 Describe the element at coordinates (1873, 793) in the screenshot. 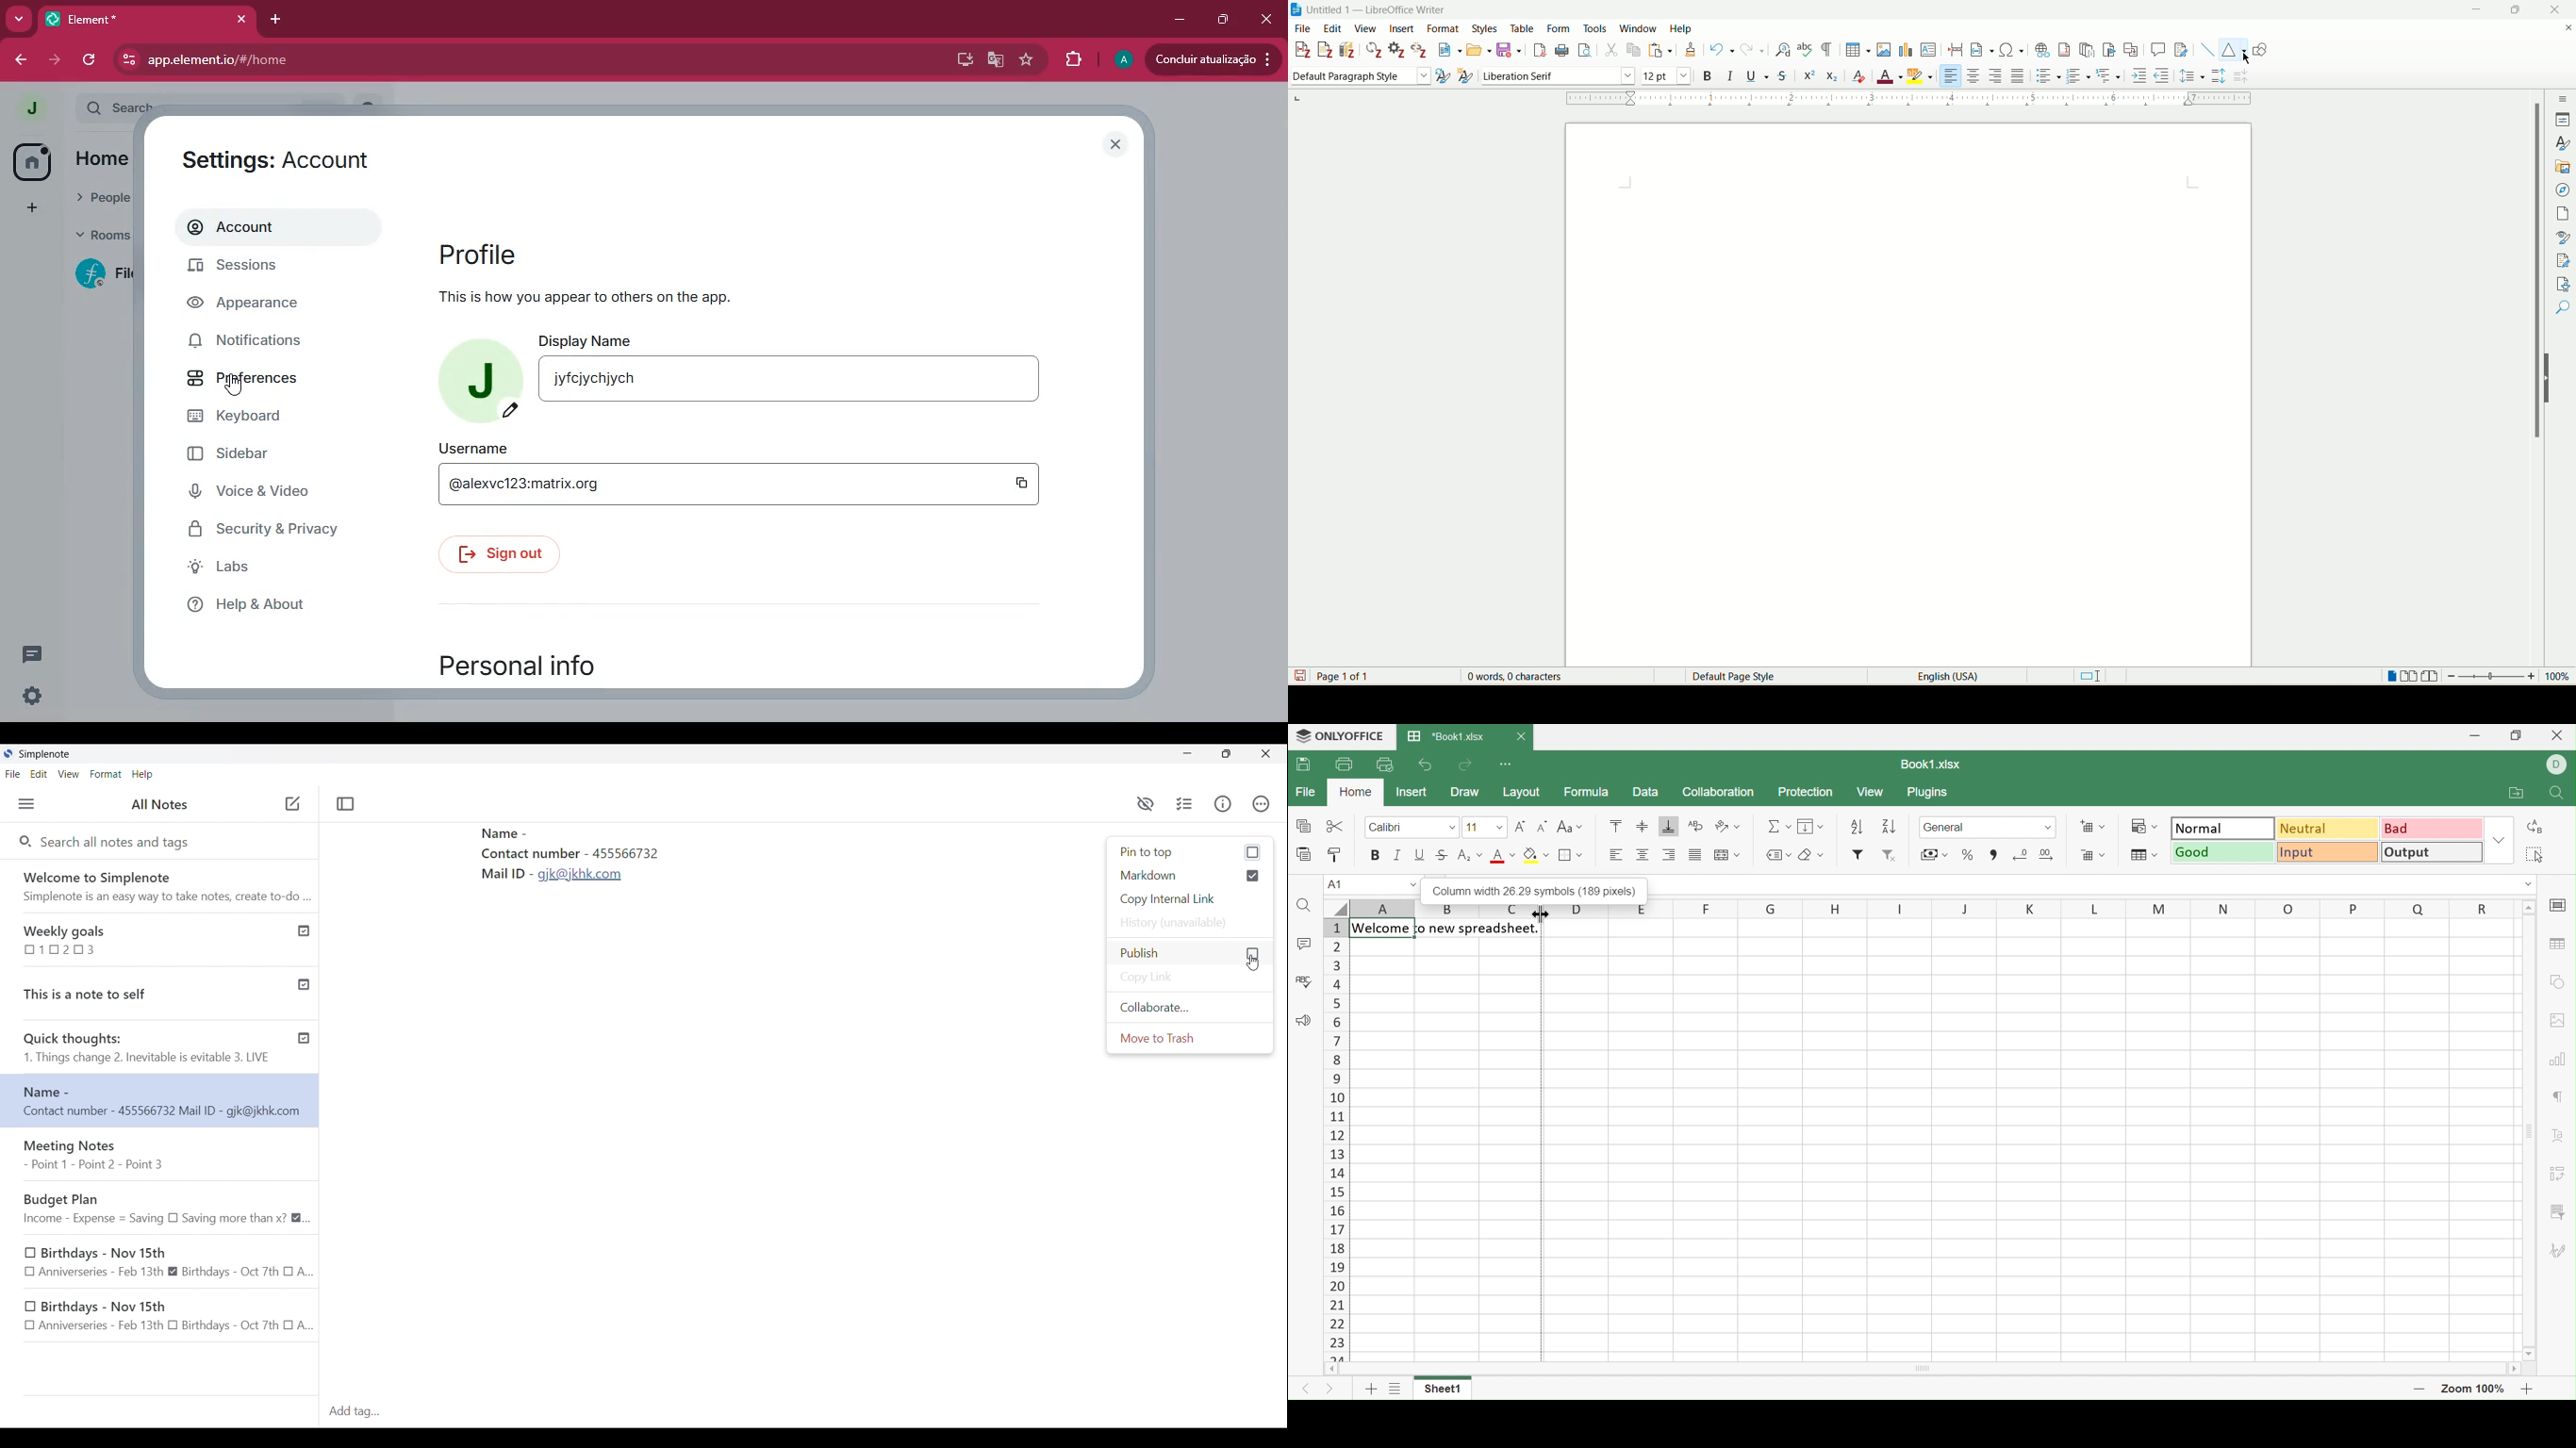

I see `View` at that location.